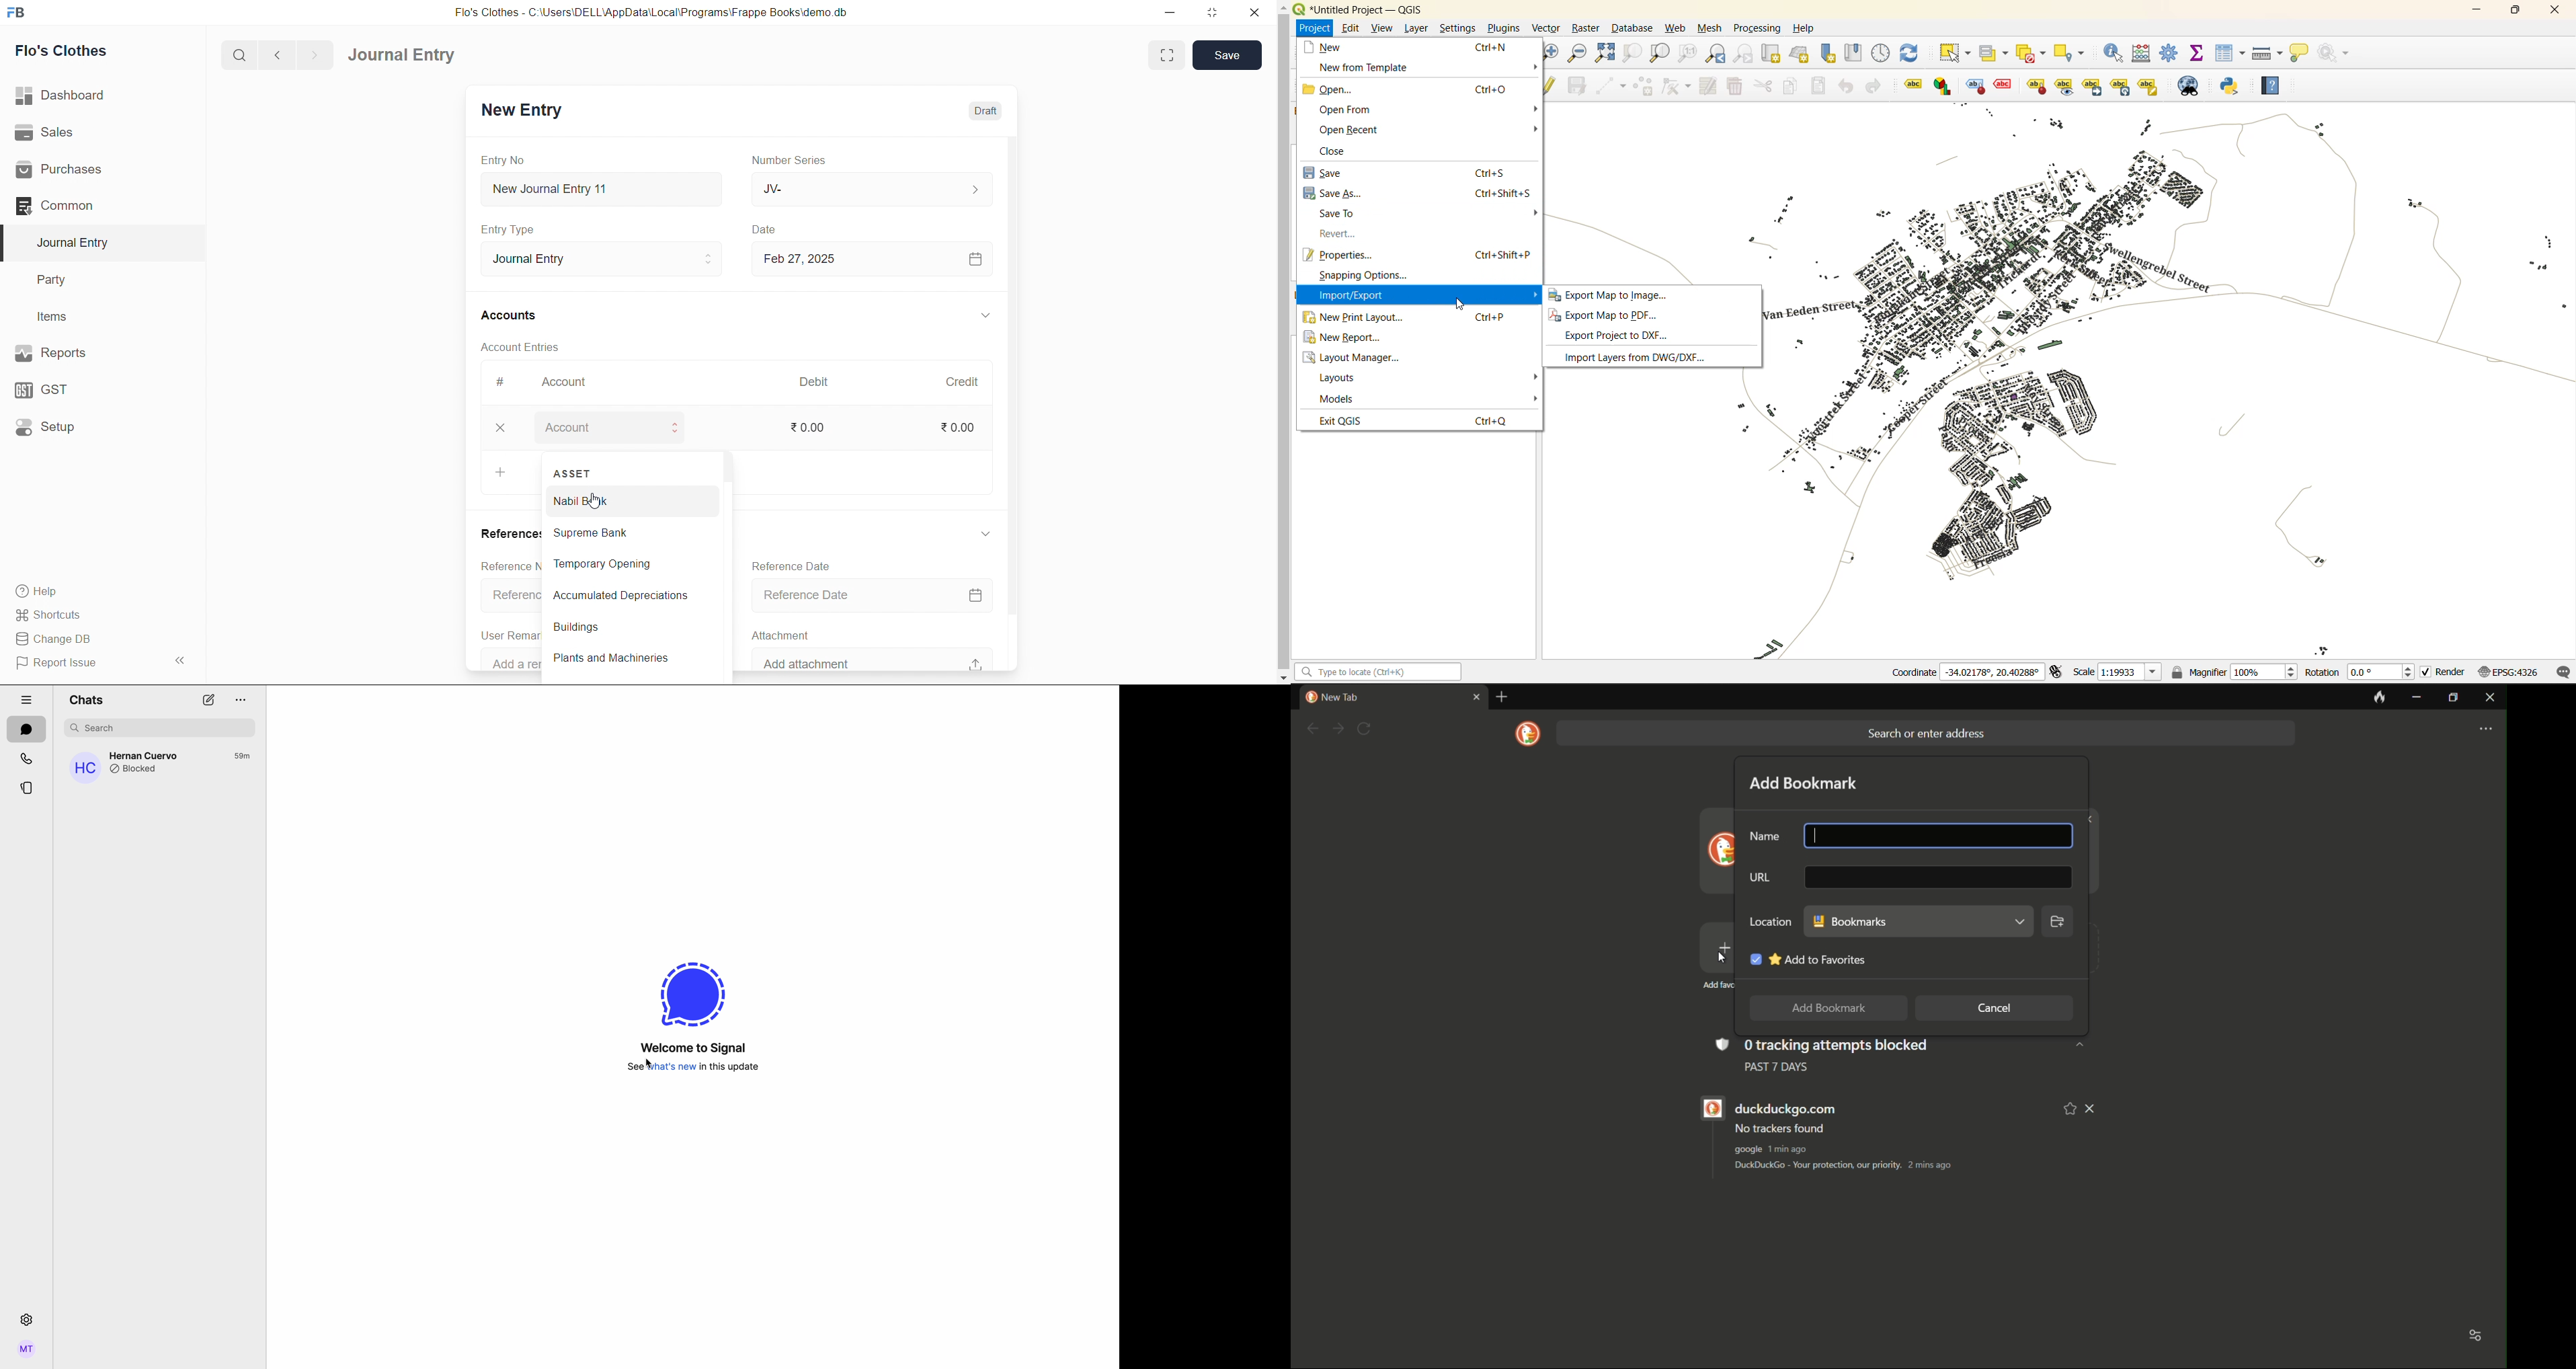 This screenshot has width=2576, height=1372. Describe the element at coordinates (573, 473) in the screenshot. I see `ASSET` at that location.